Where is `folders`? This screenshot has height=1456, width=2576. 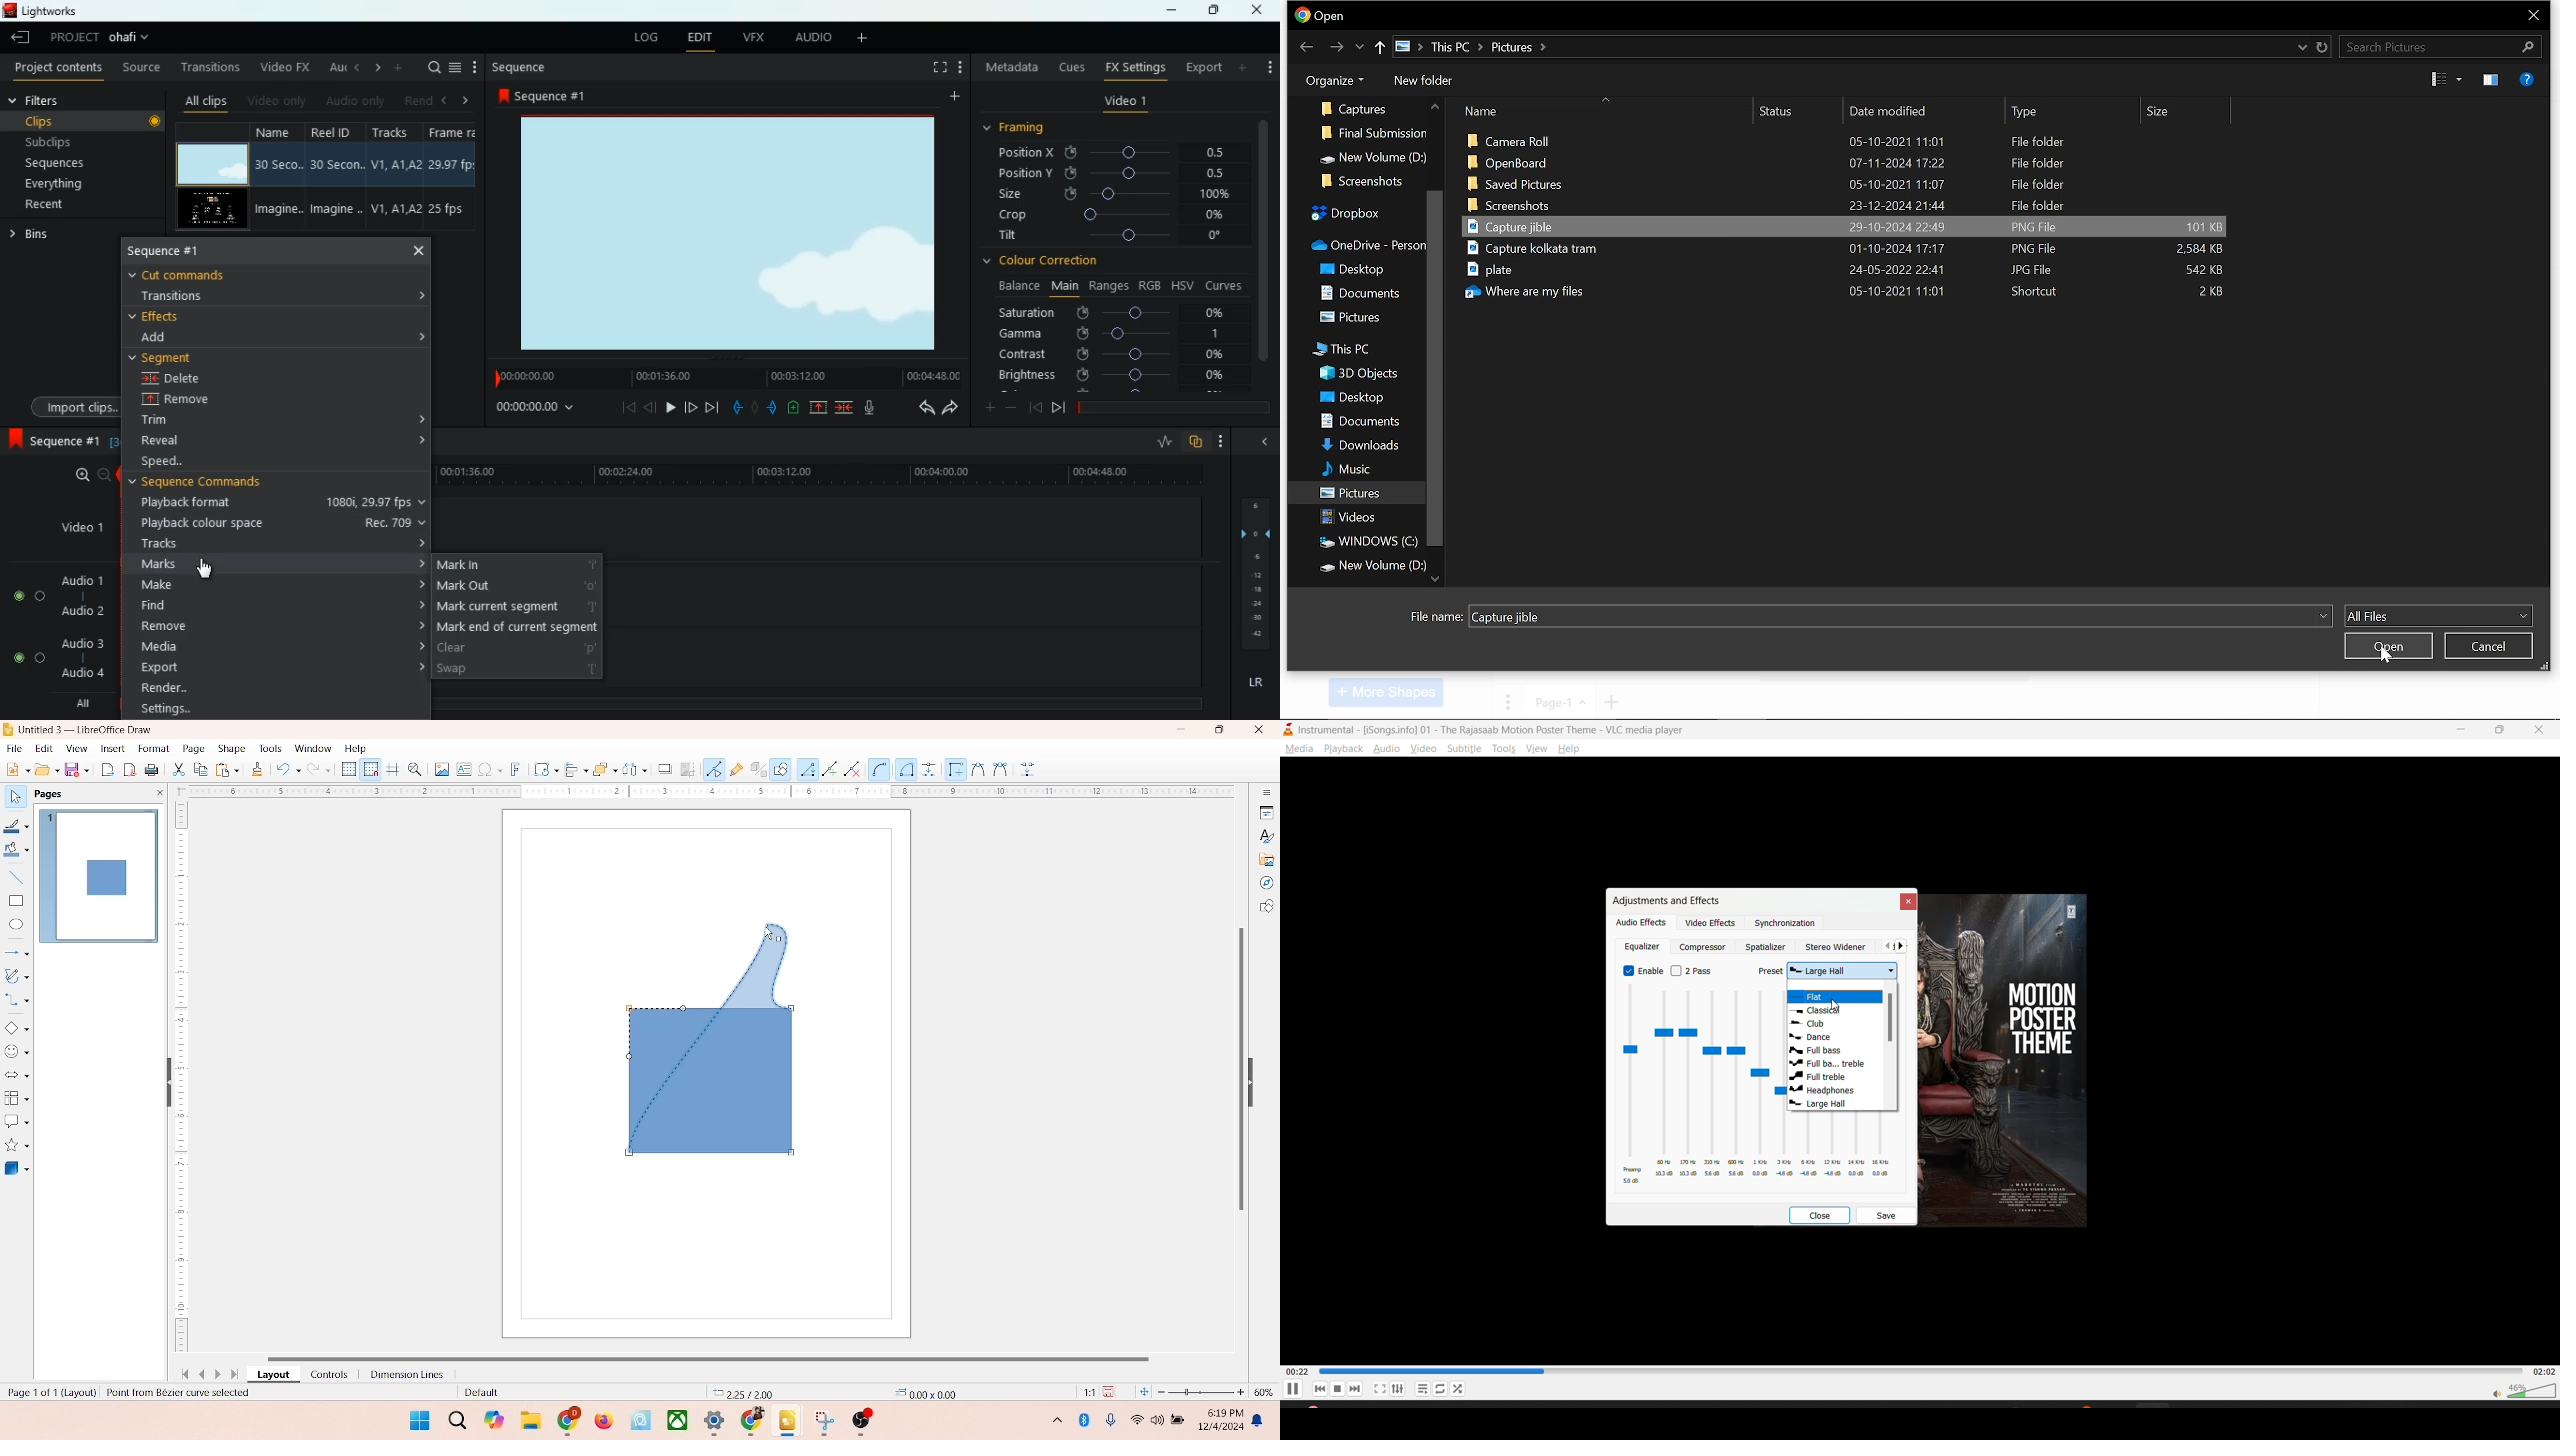 folders is located at coordinates (1364, 241).